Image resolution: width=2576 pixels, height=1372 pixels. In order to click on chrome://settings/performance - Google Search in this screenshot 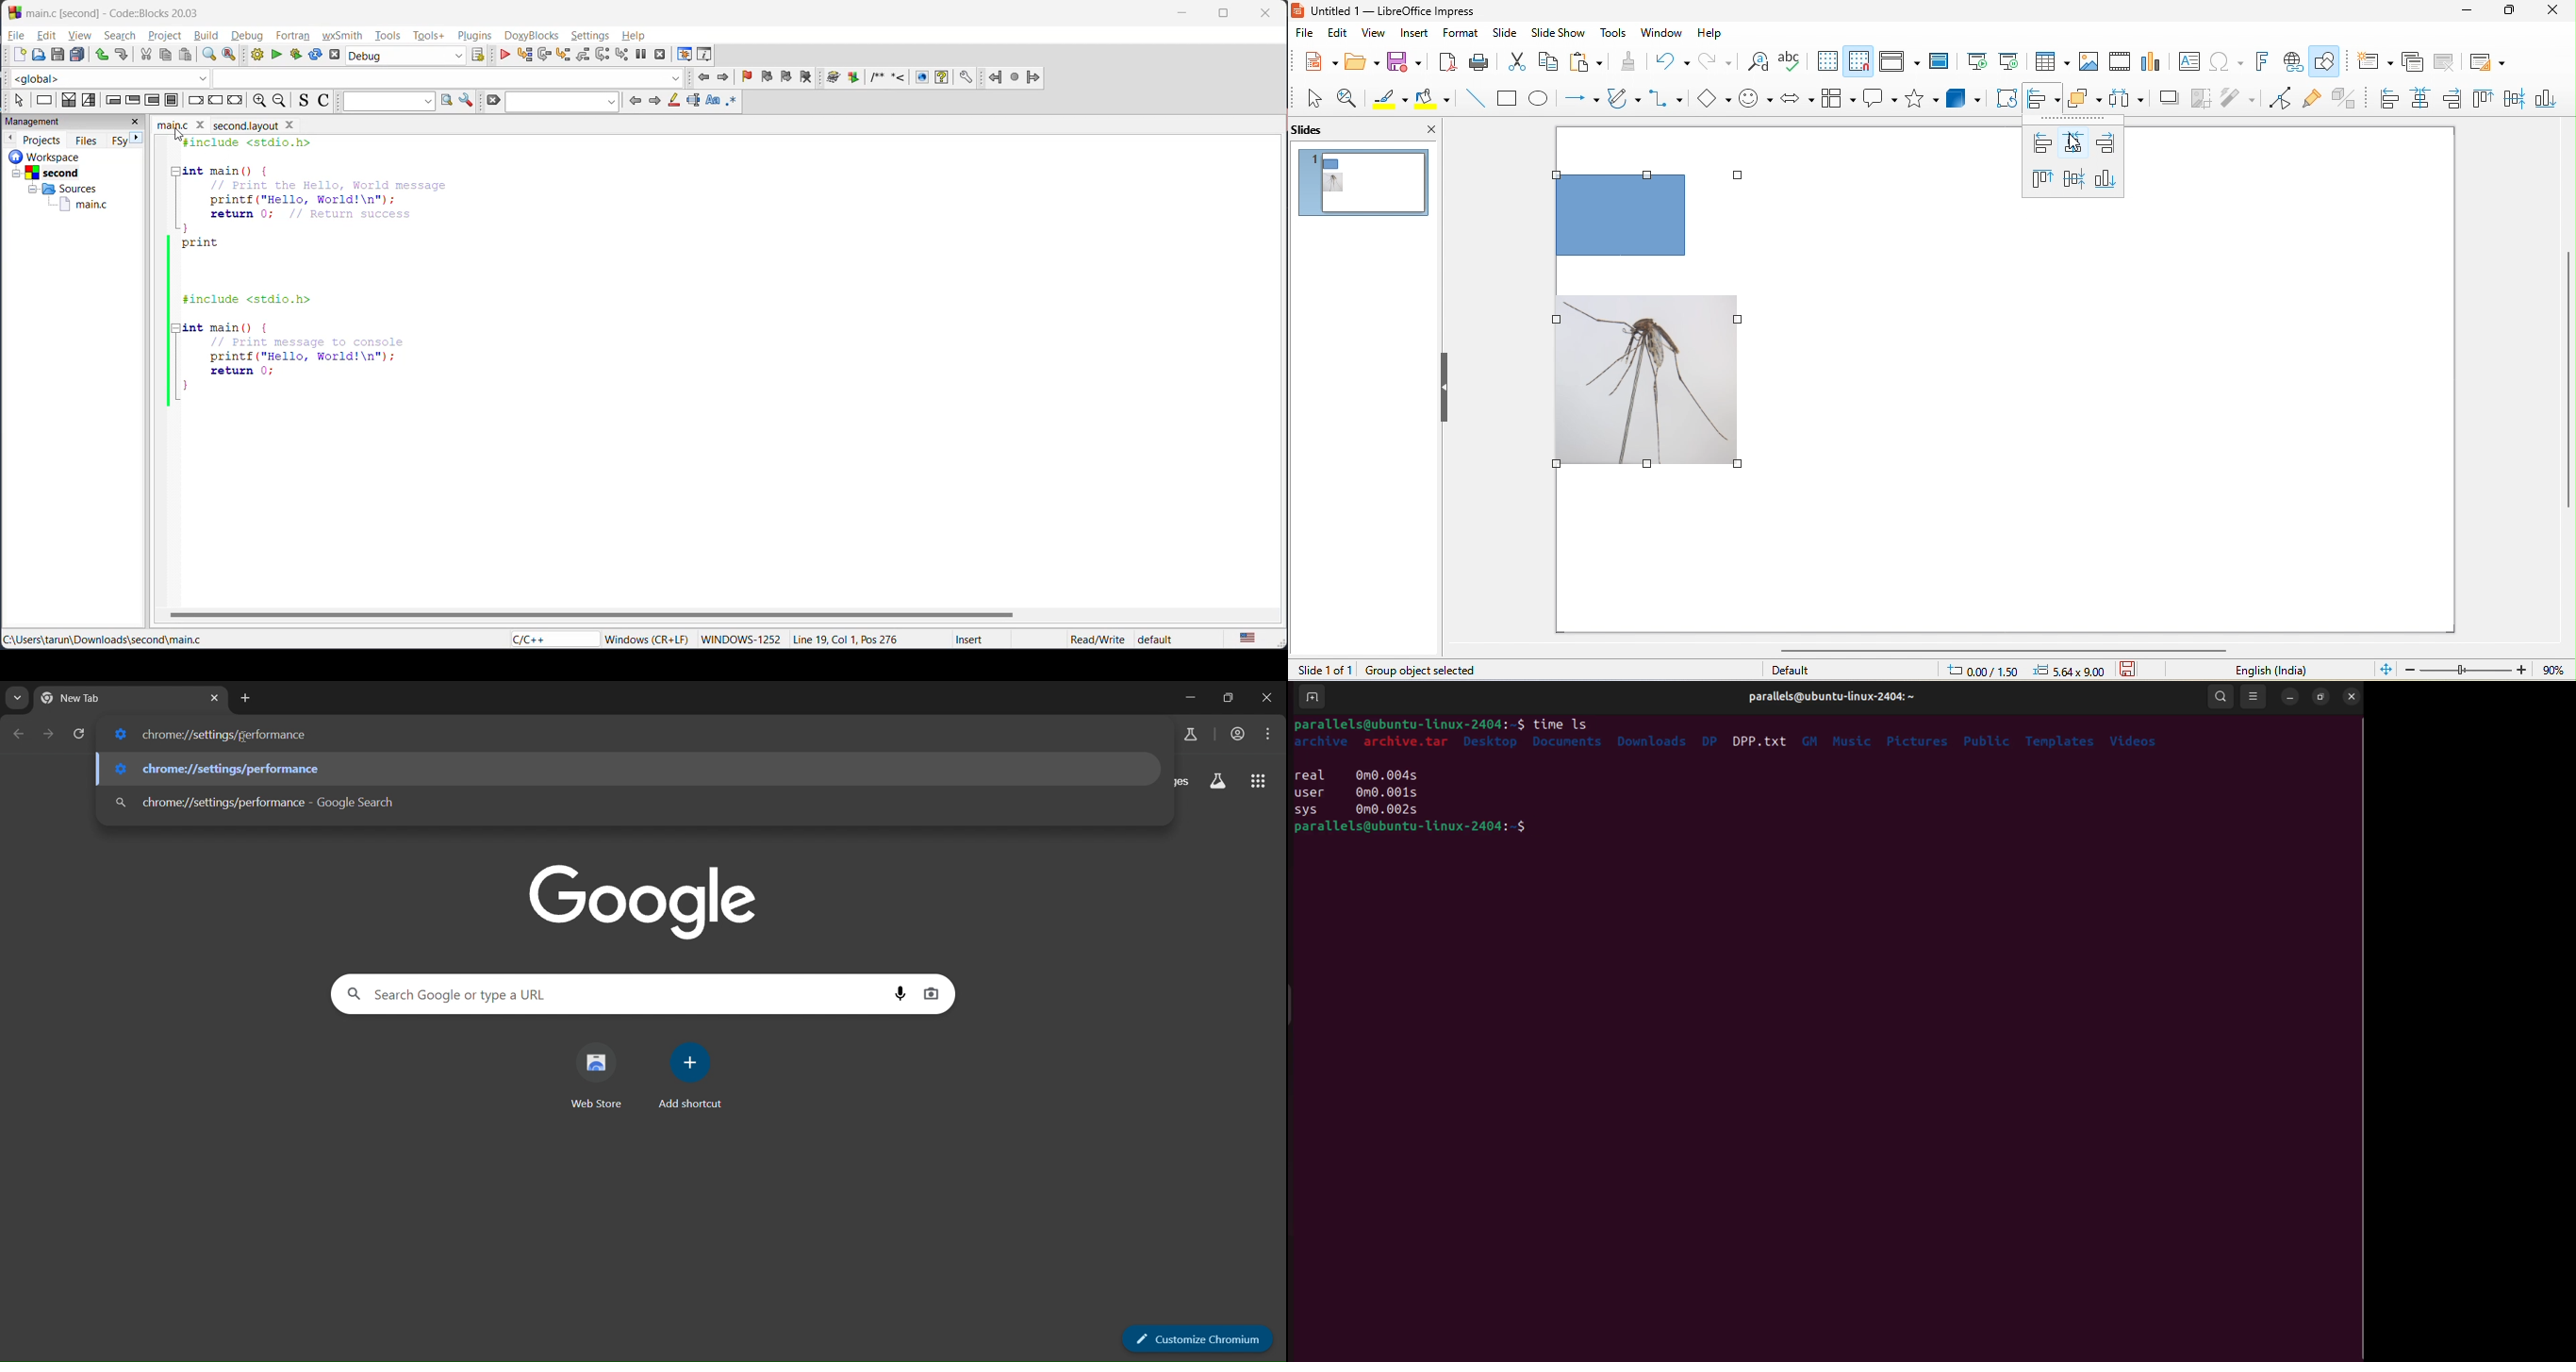, I will do `click(623, 802)`.